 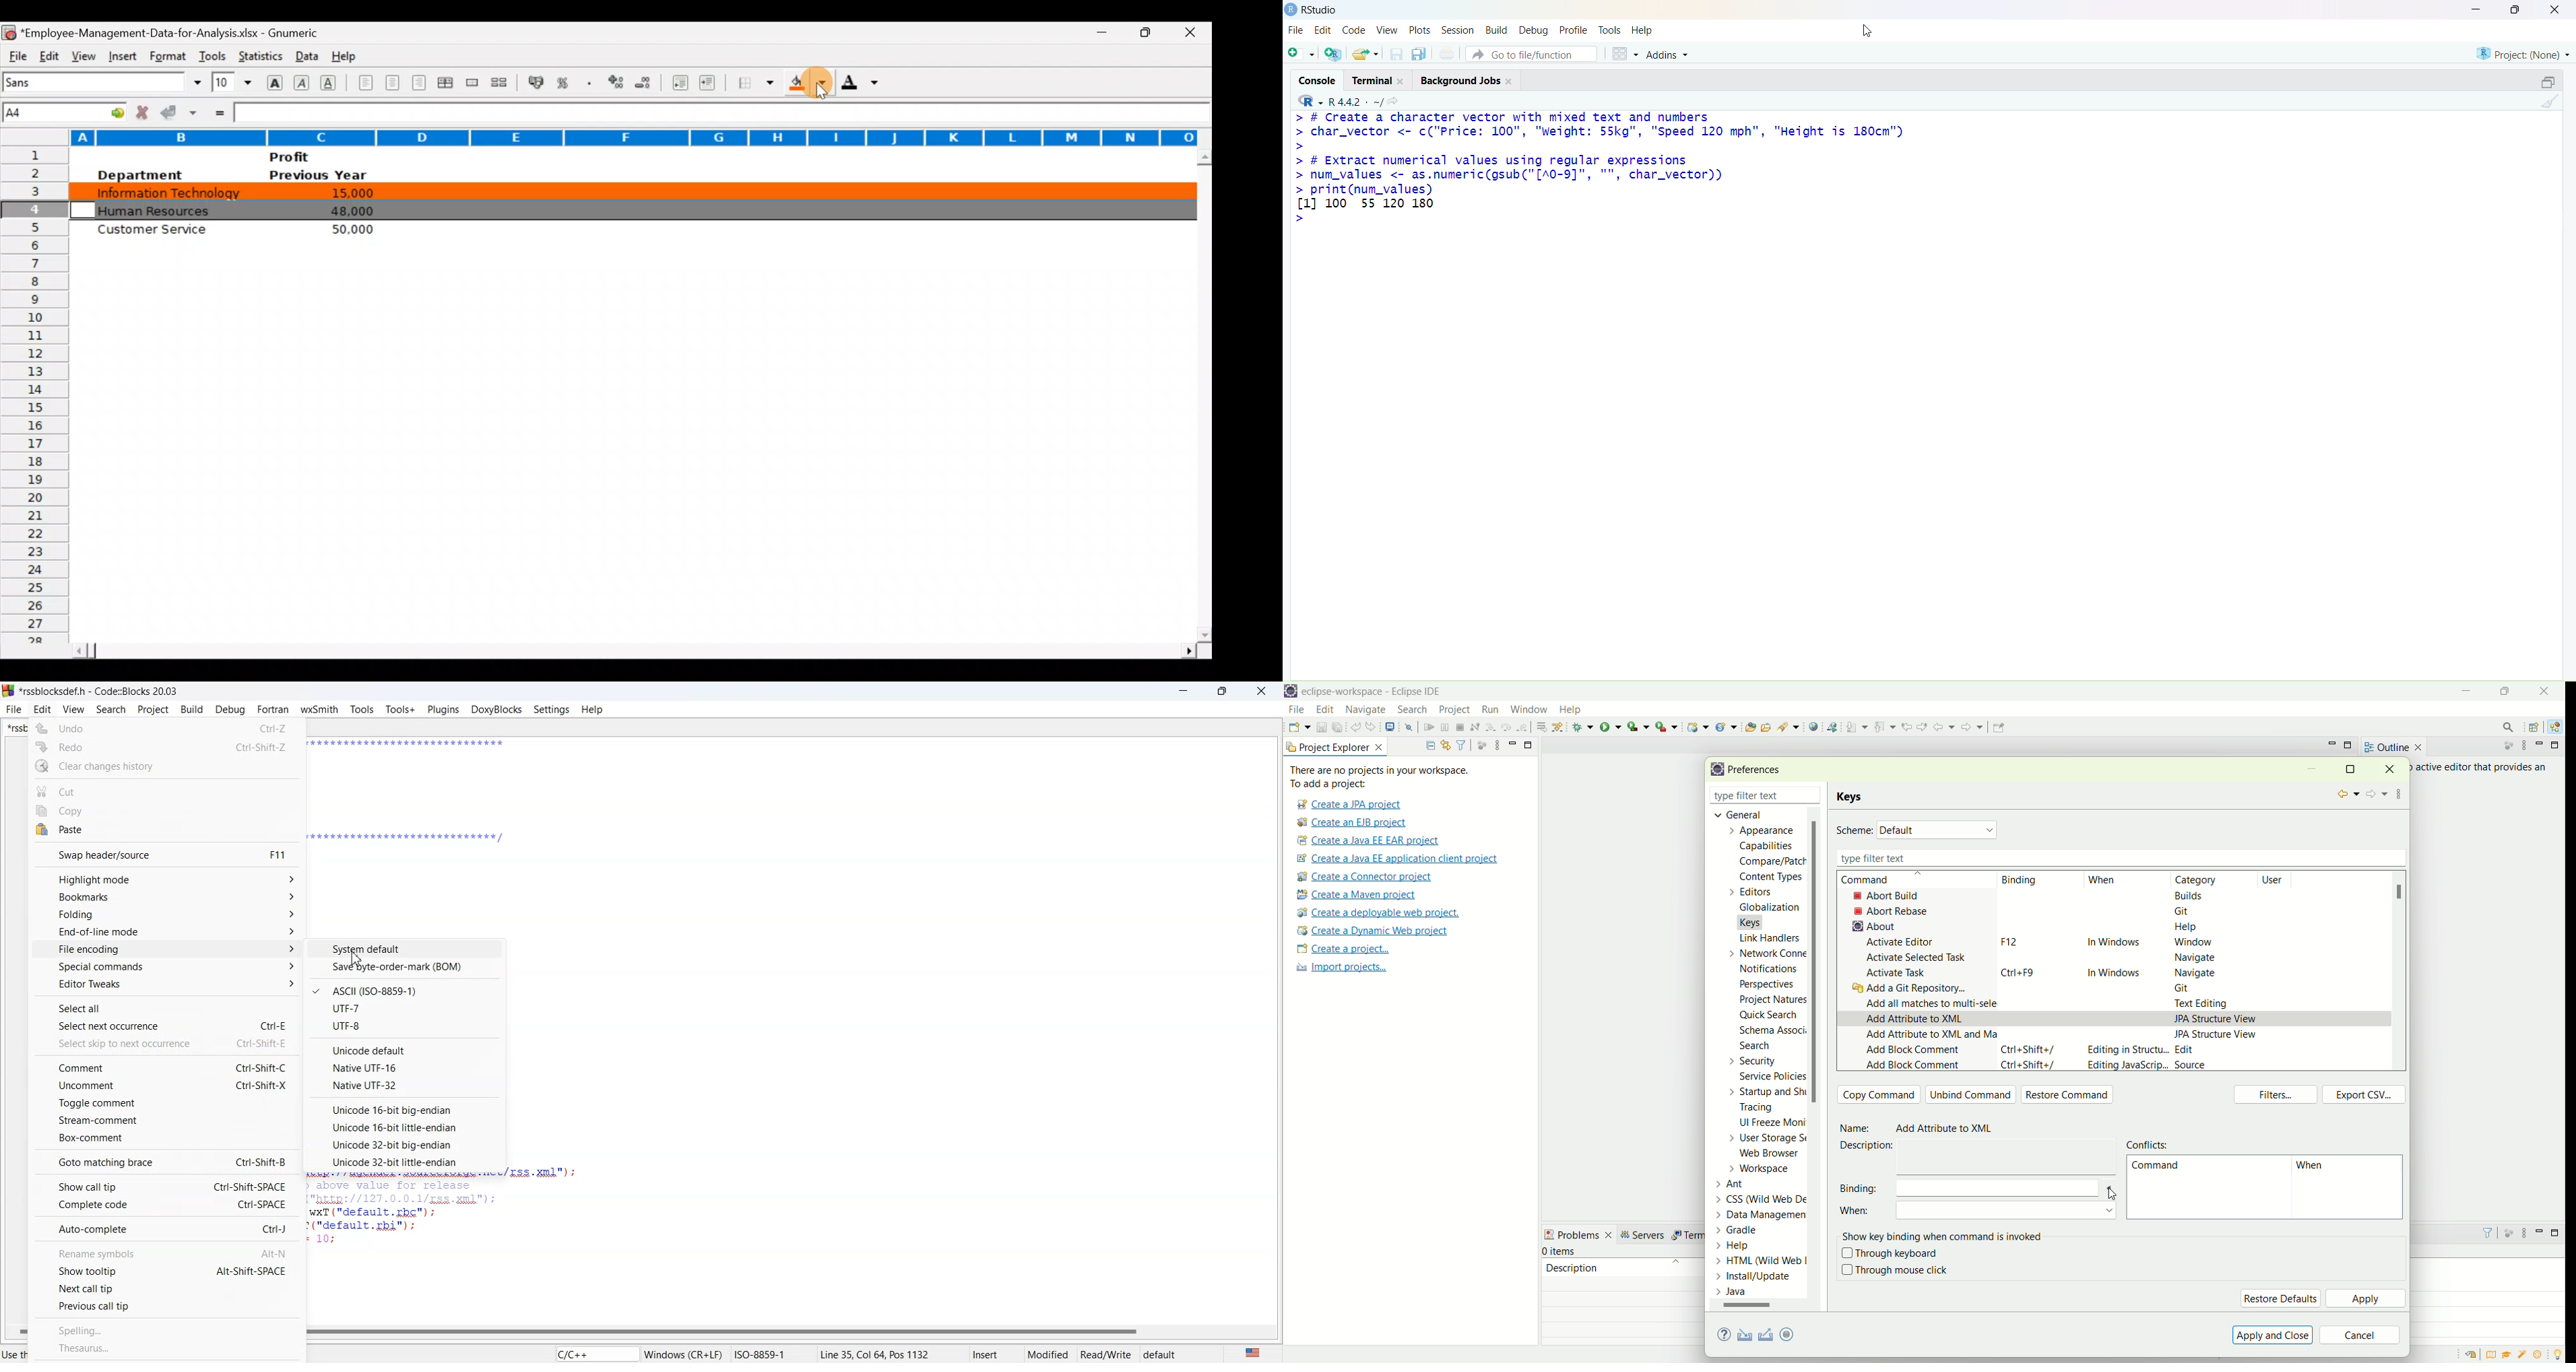 What do you see at coordinates (1321, 9) in the screenshot?
I see `RStudio` at bounding box center [1321, 9].